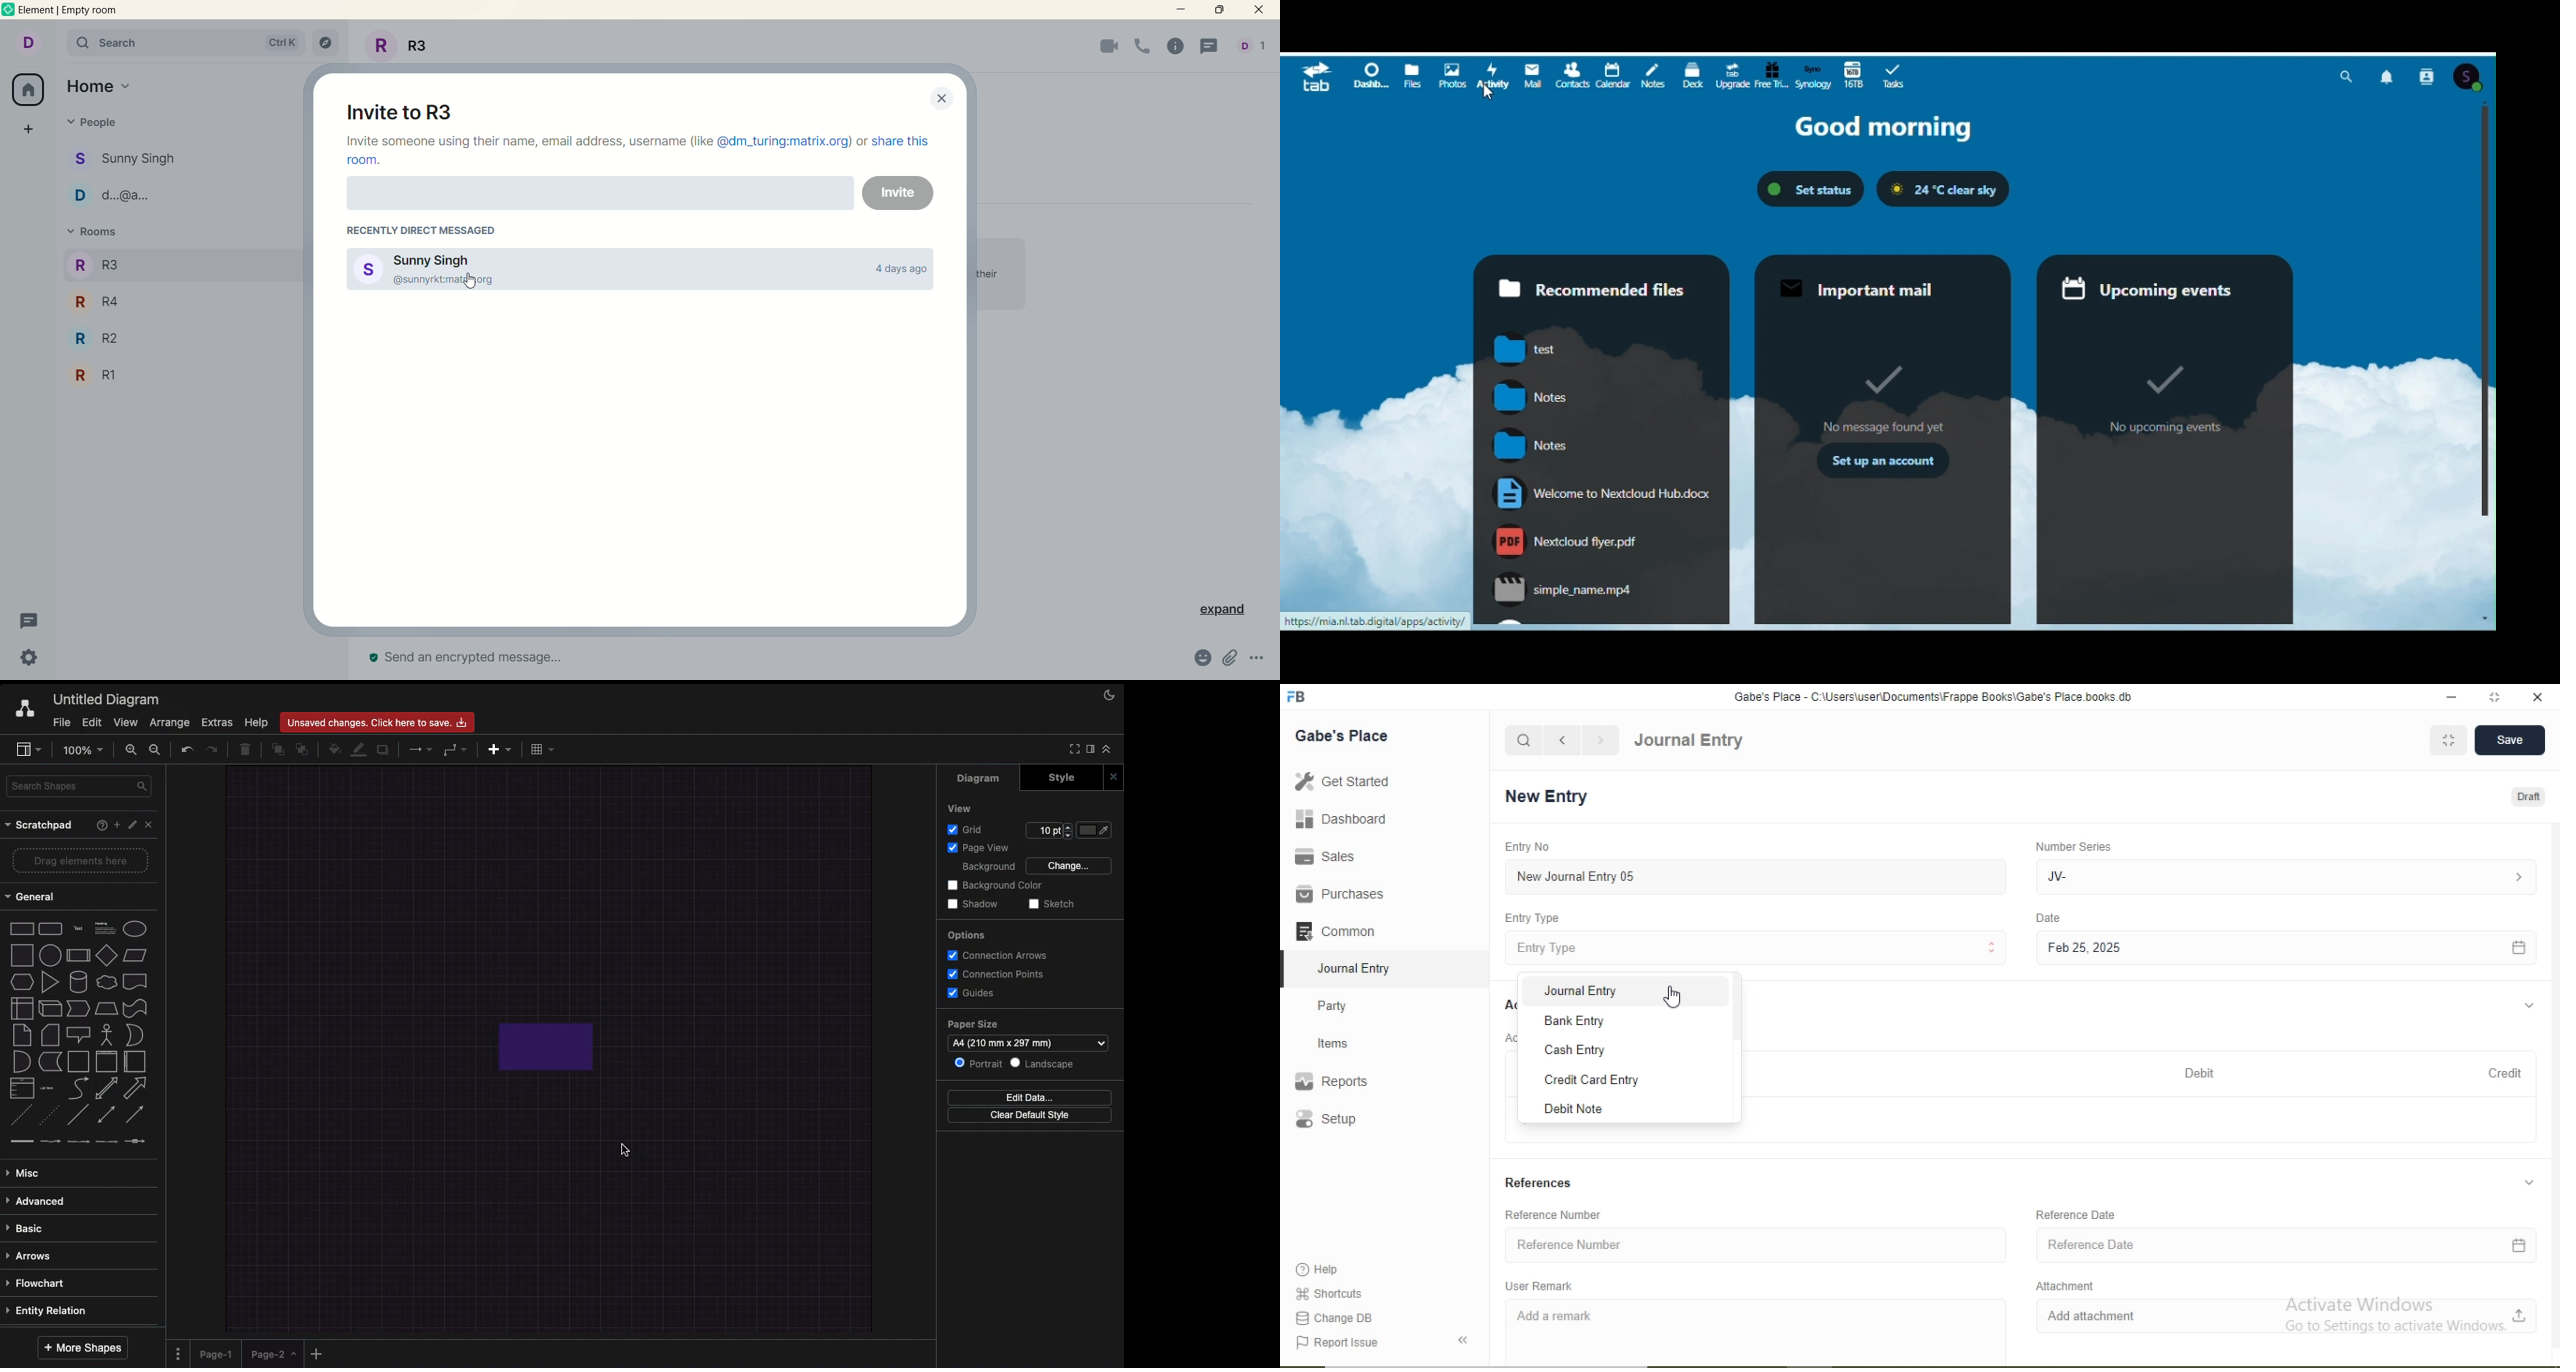 This screenshot has height=1372, width=2576. I want to click on Add, so click(317, 1353).